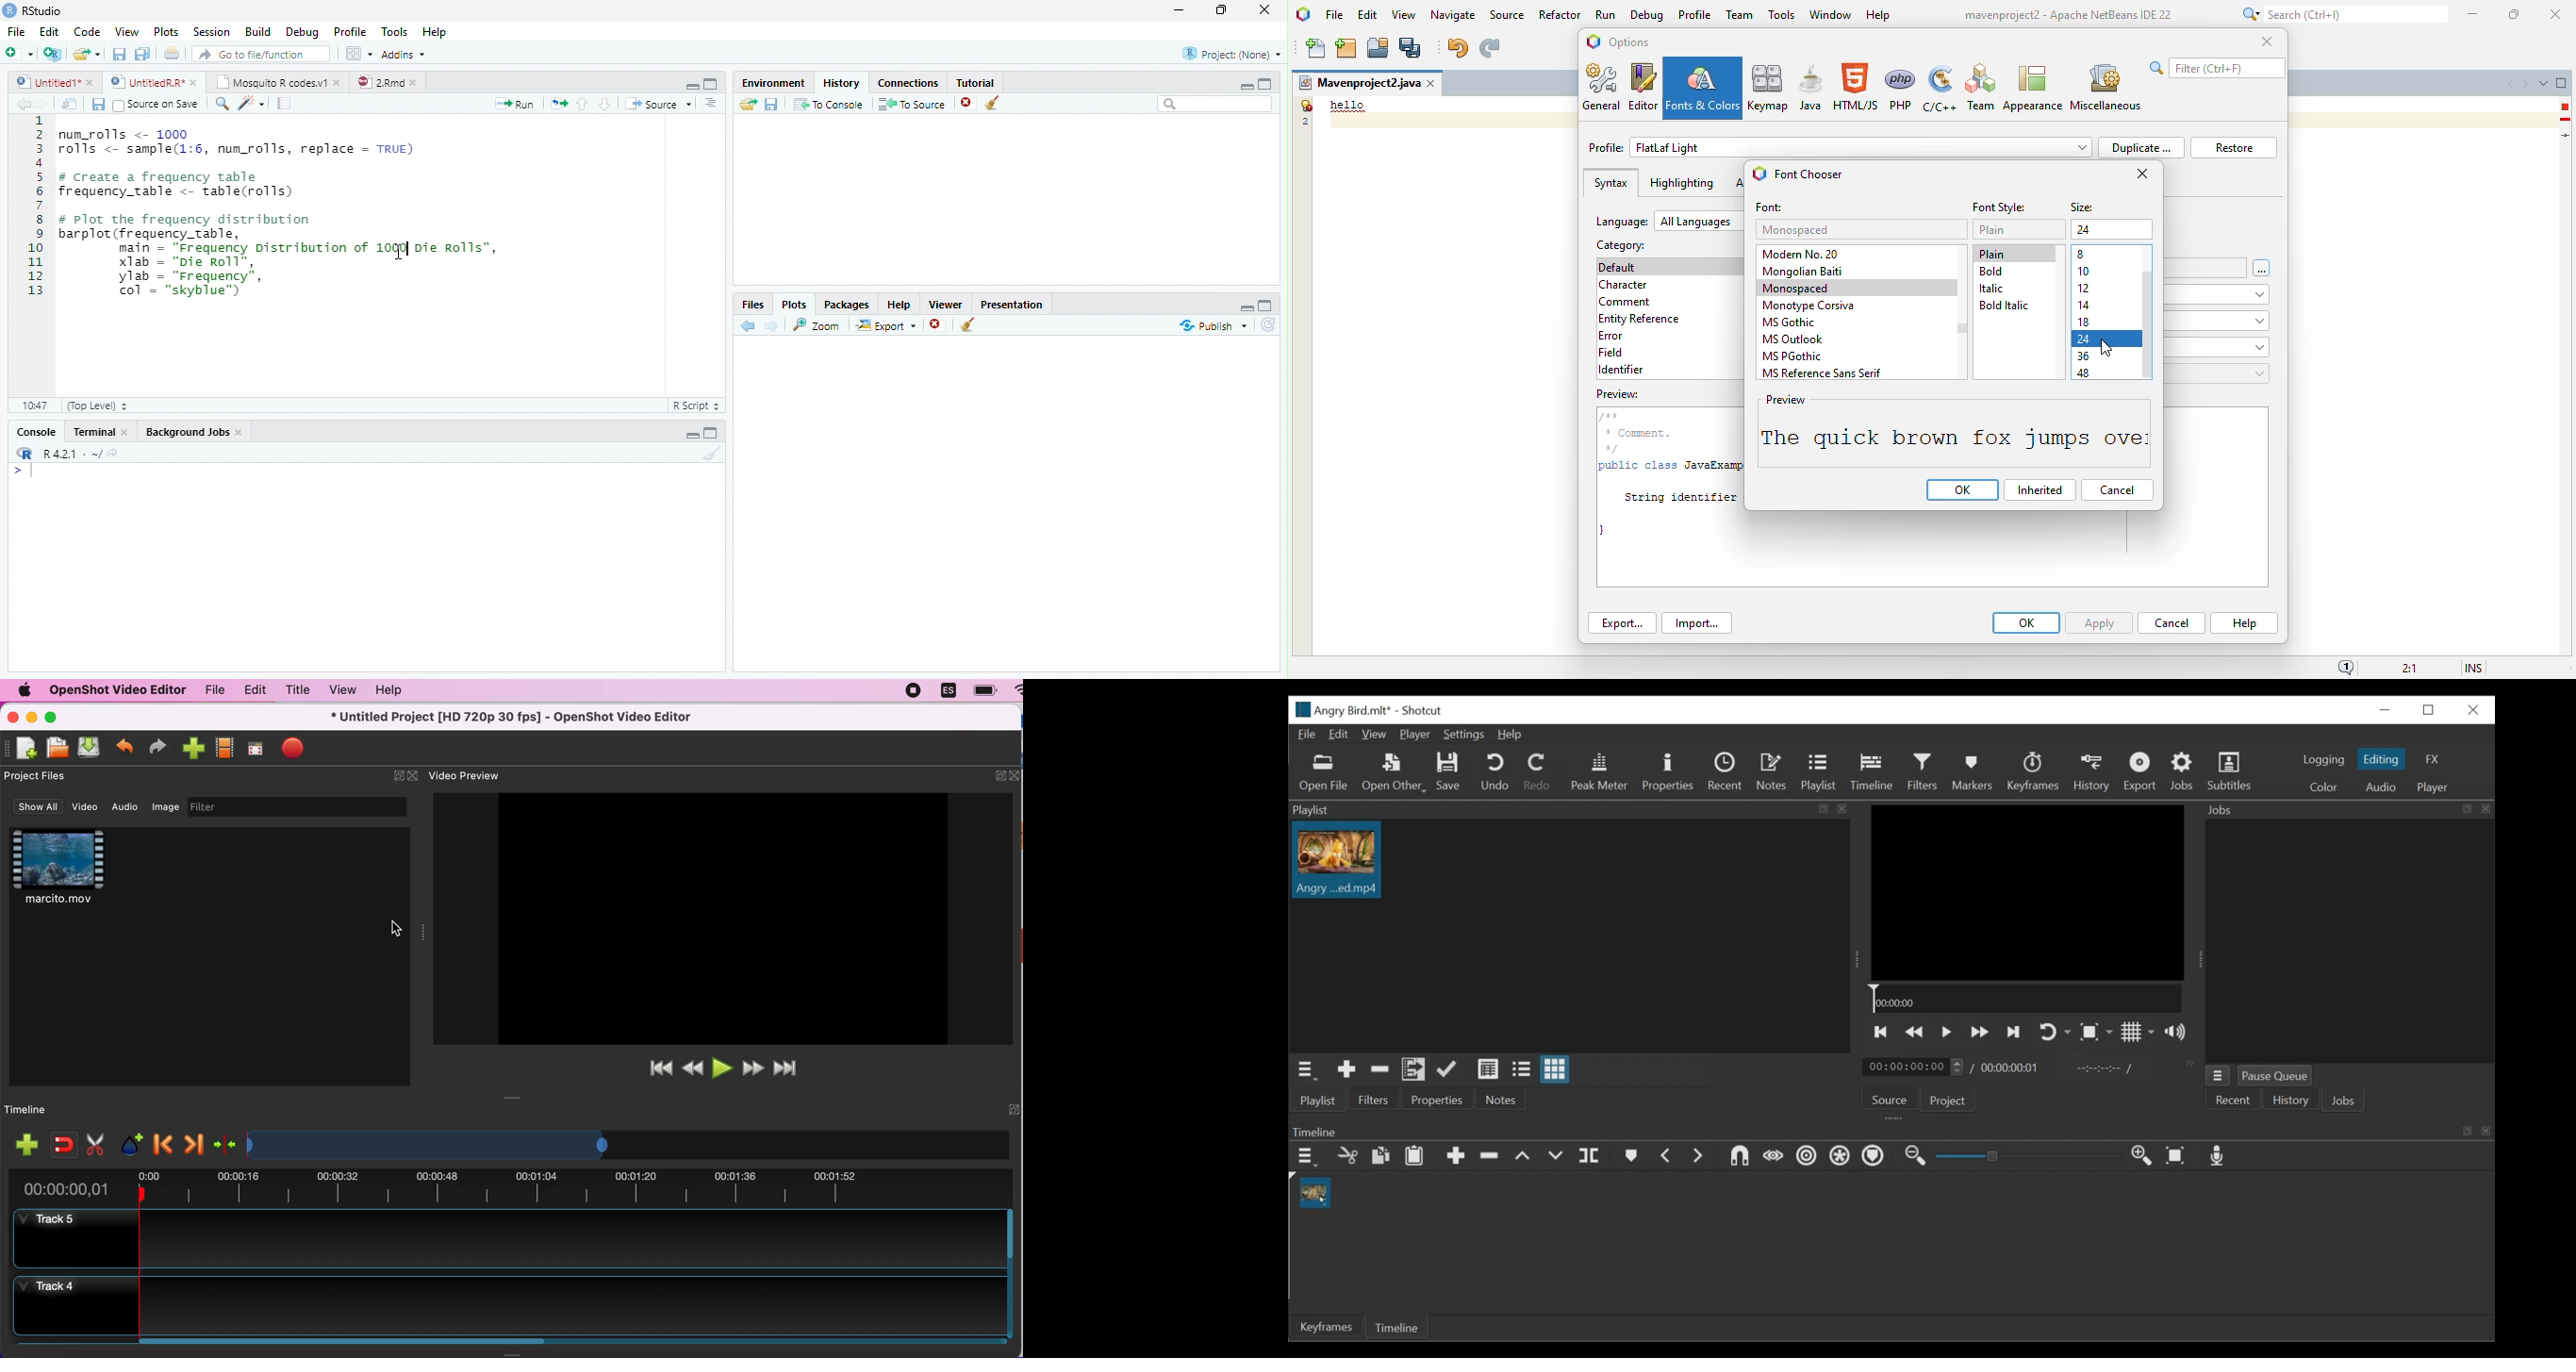 Image resolution: width=2576 pixels, height=1372 pixels. What do you see at coordinates (396, 31) in the screenshot?
I see `Tools` at bounding box center [396, 31].